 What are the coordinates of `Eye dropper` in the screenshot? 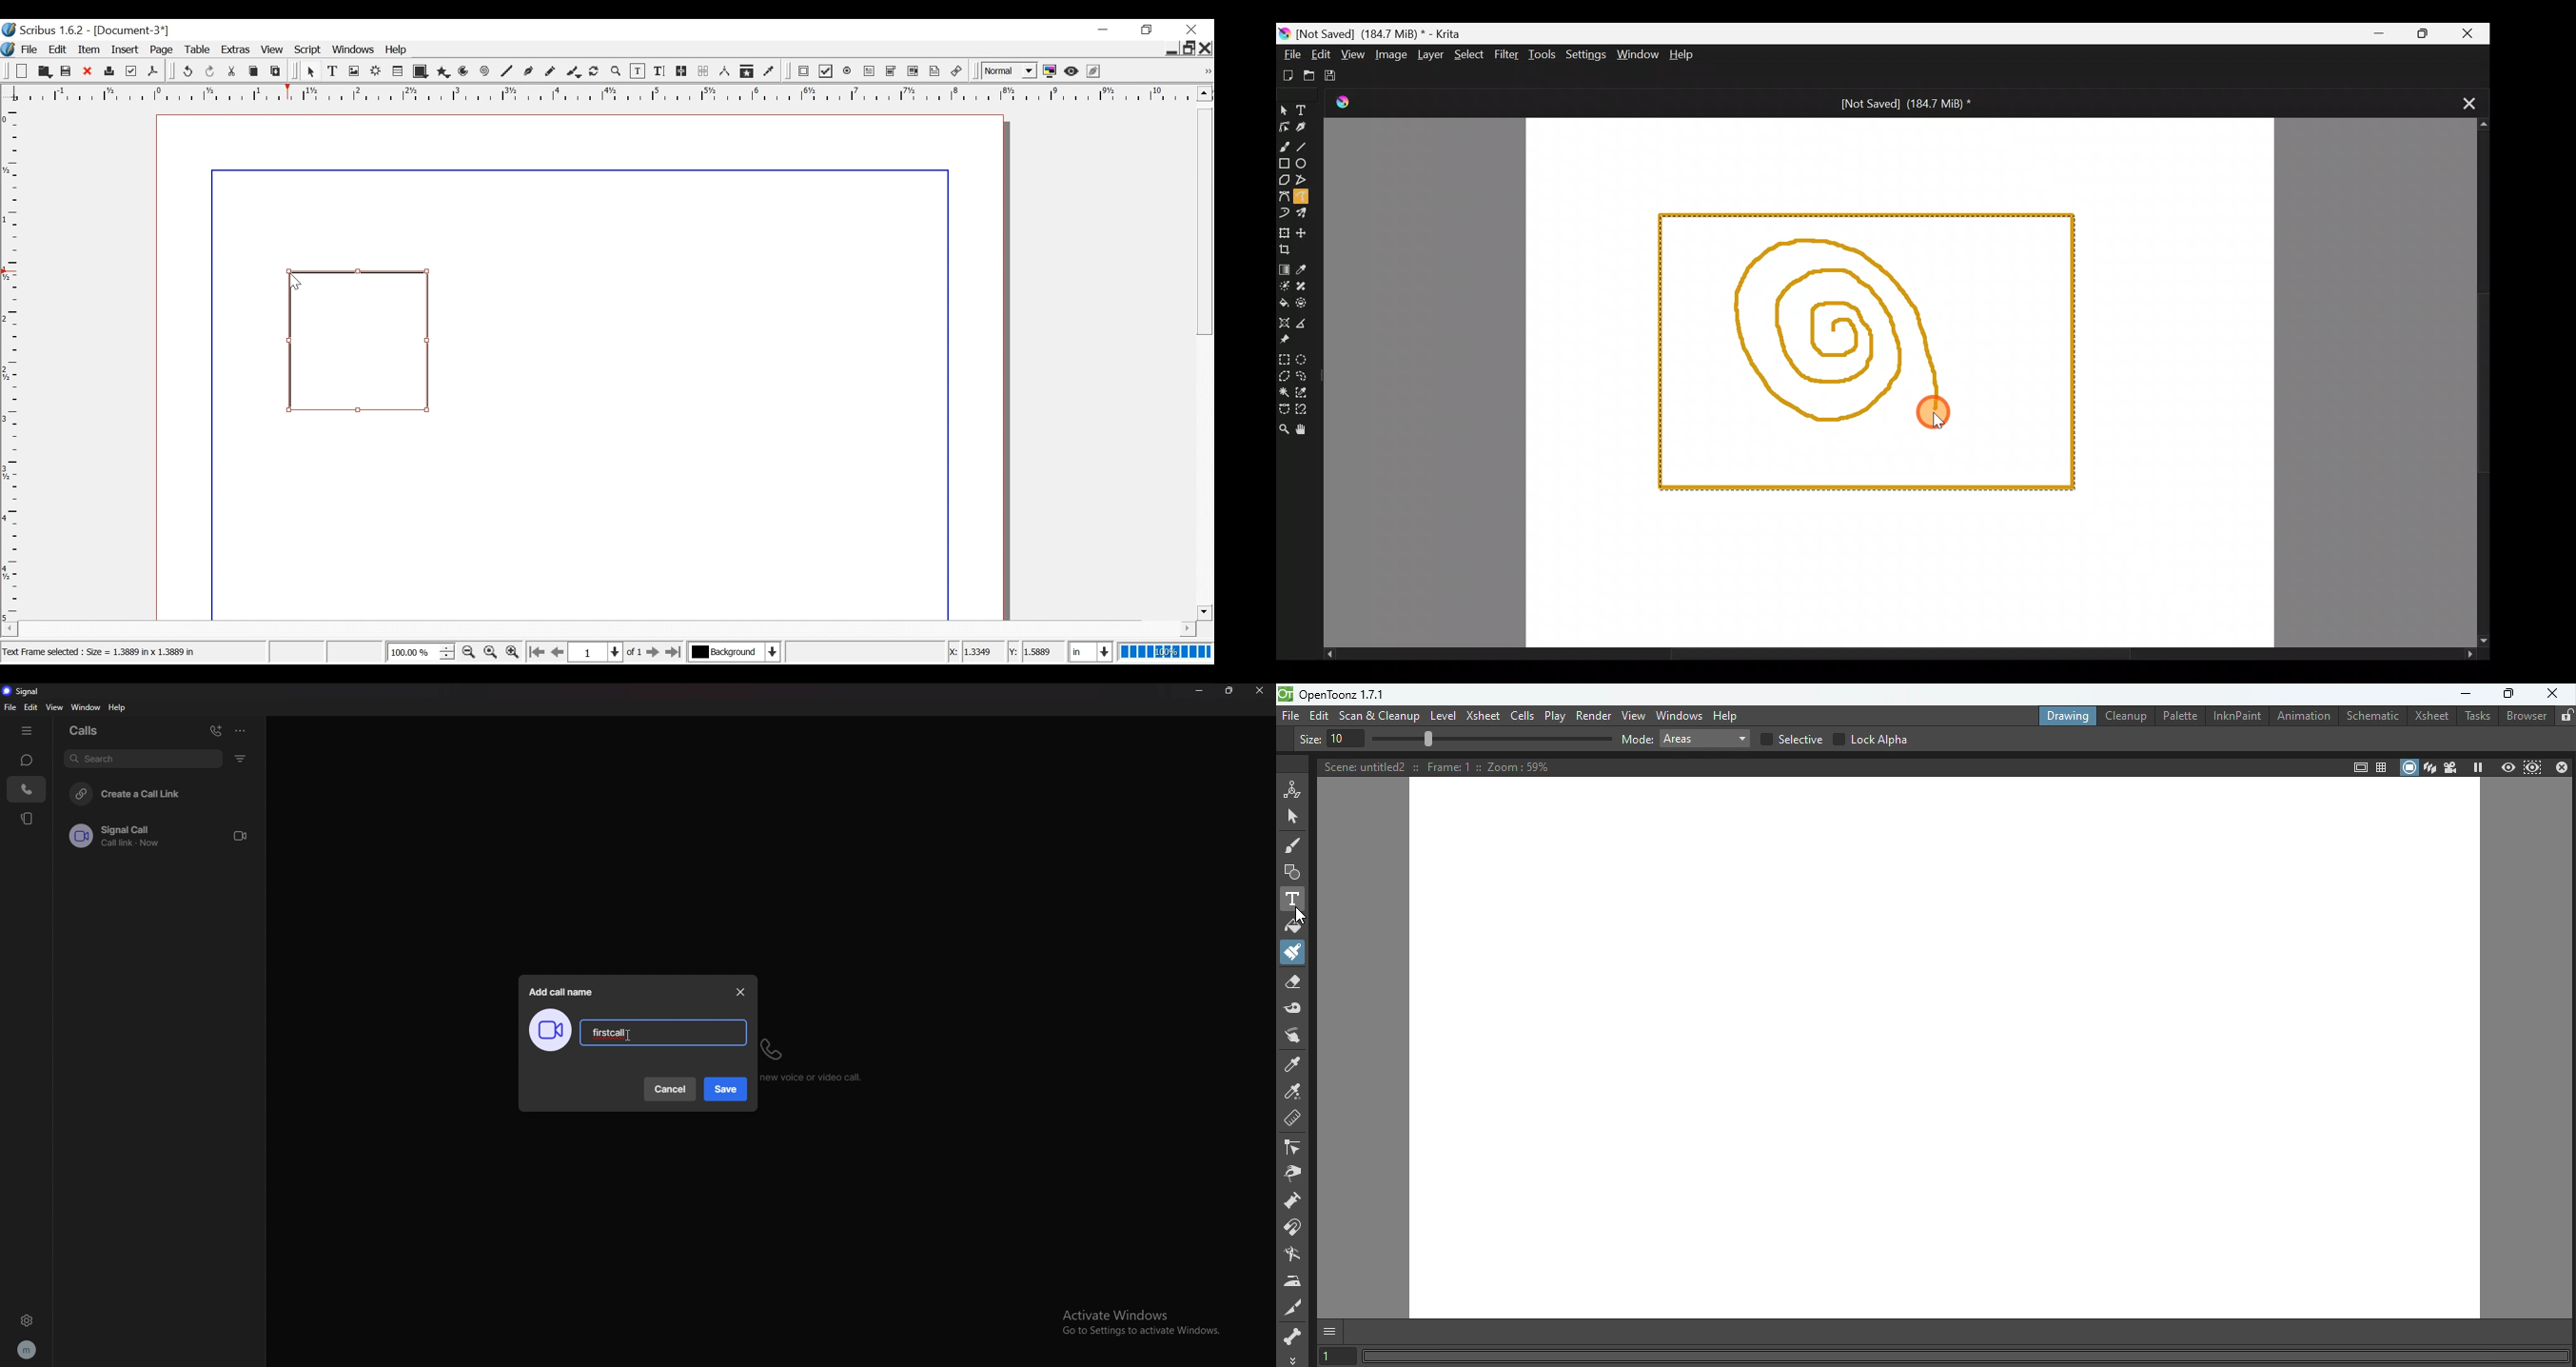 It's located at (770, 72).